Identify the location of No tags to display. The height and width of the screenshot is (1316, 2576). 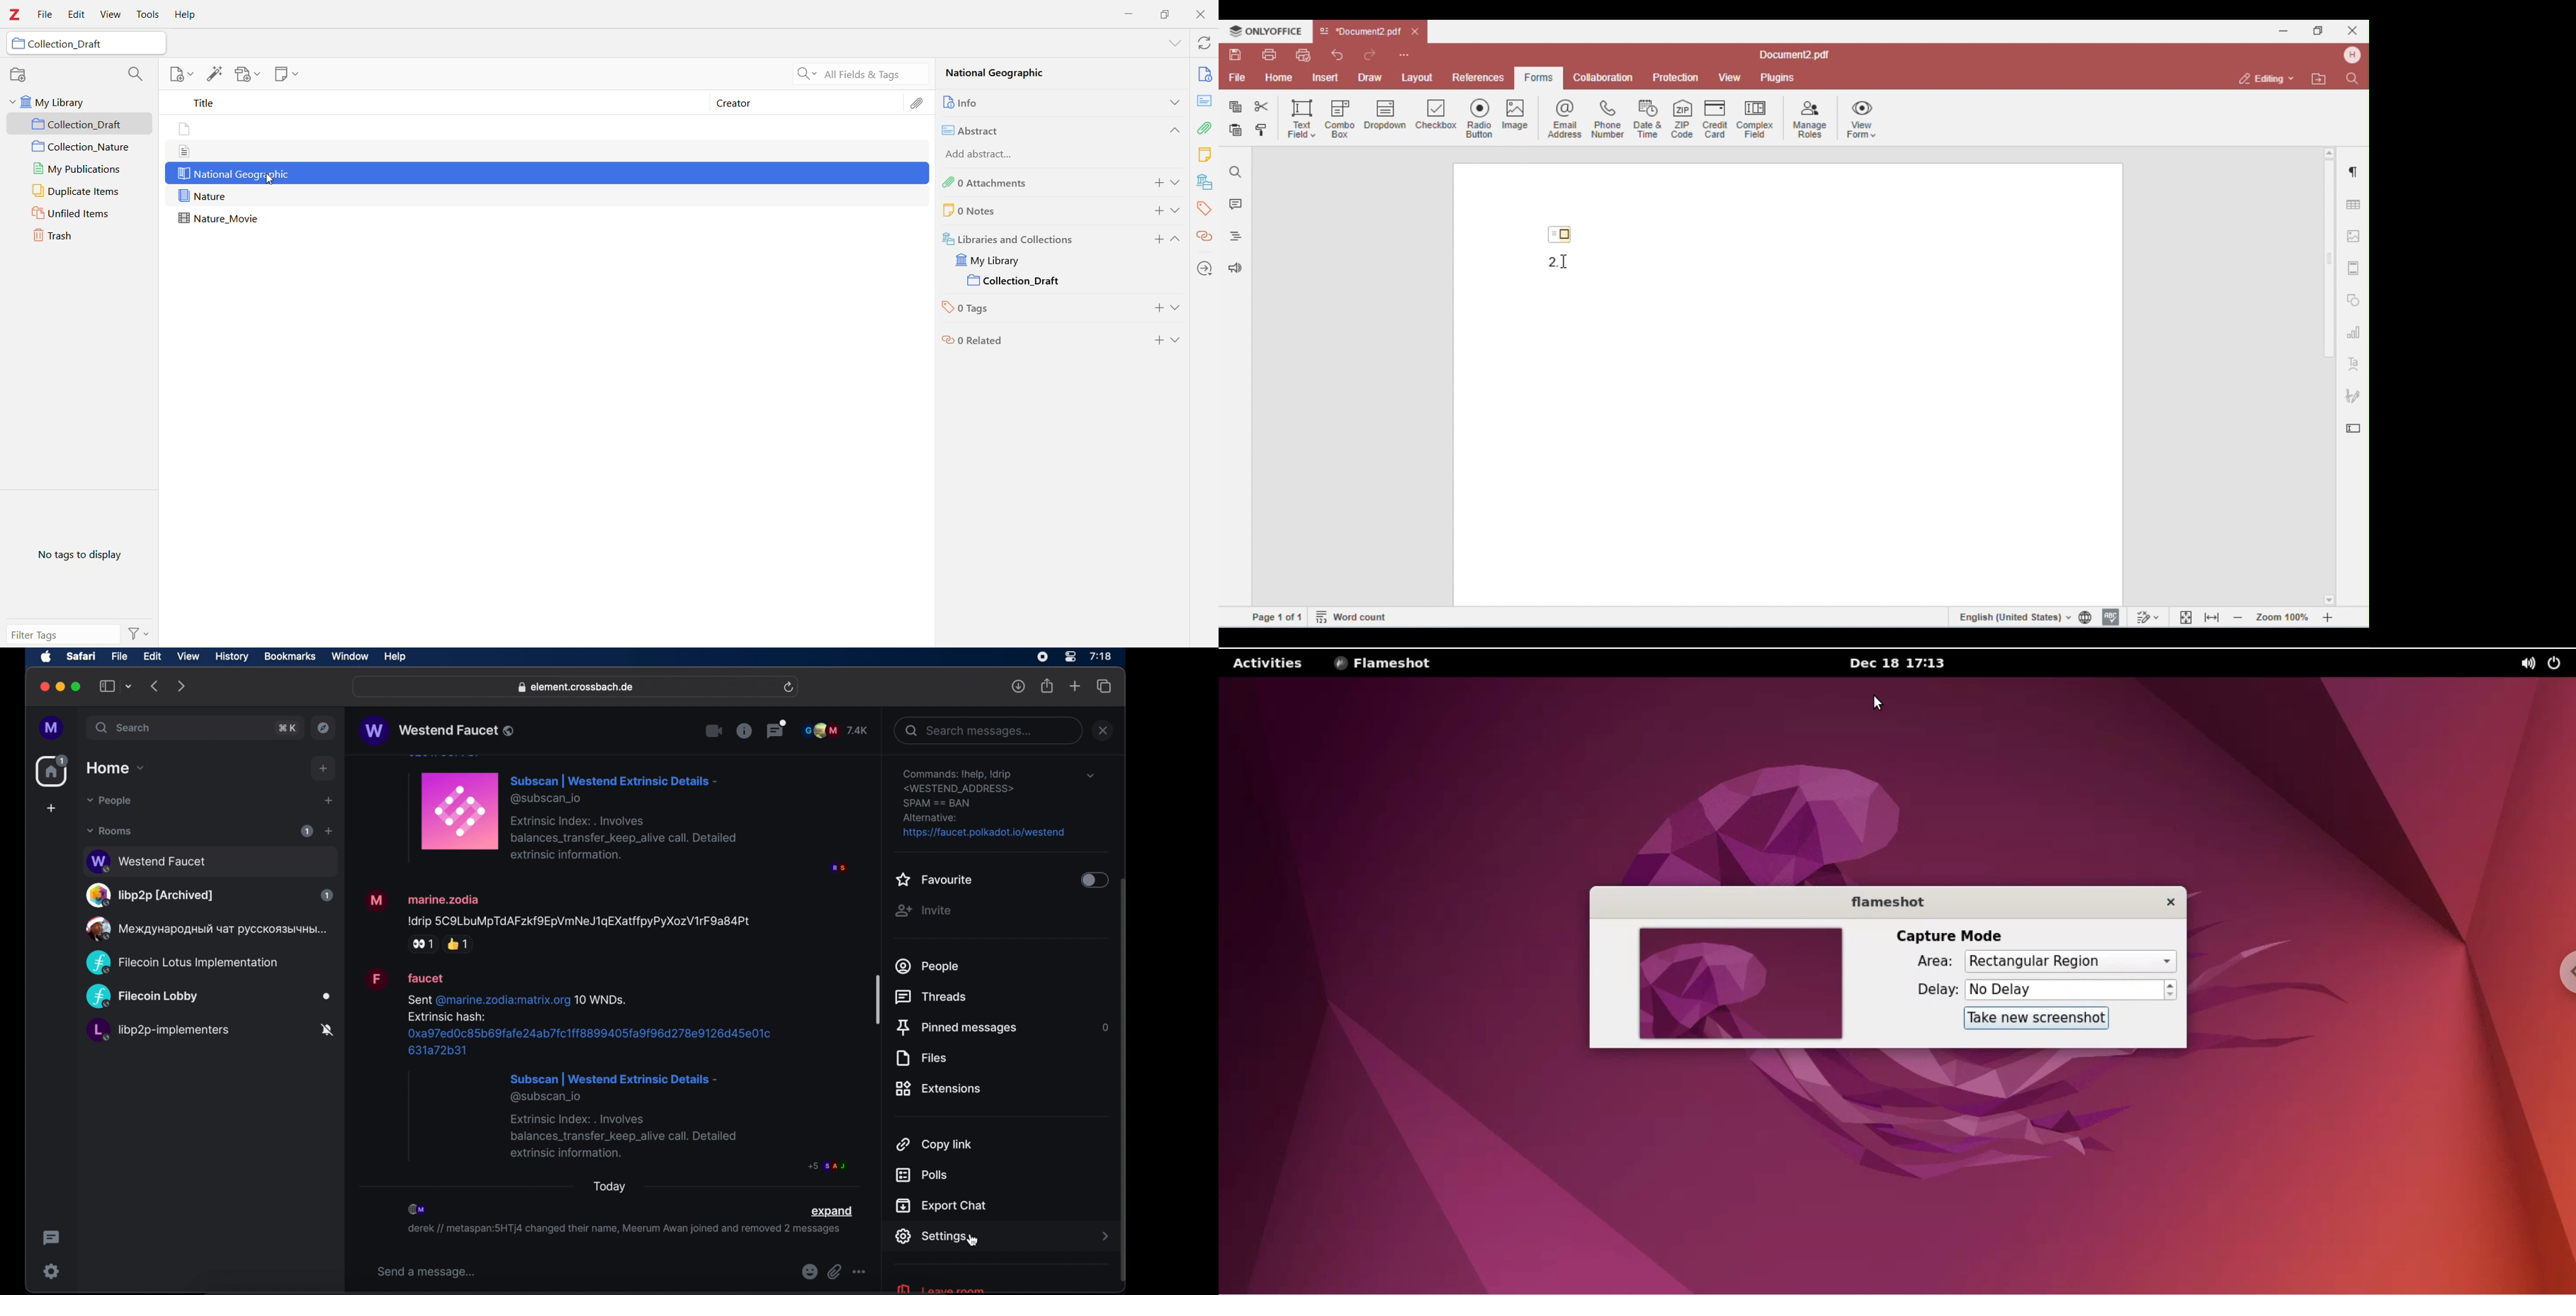
(78, 554).